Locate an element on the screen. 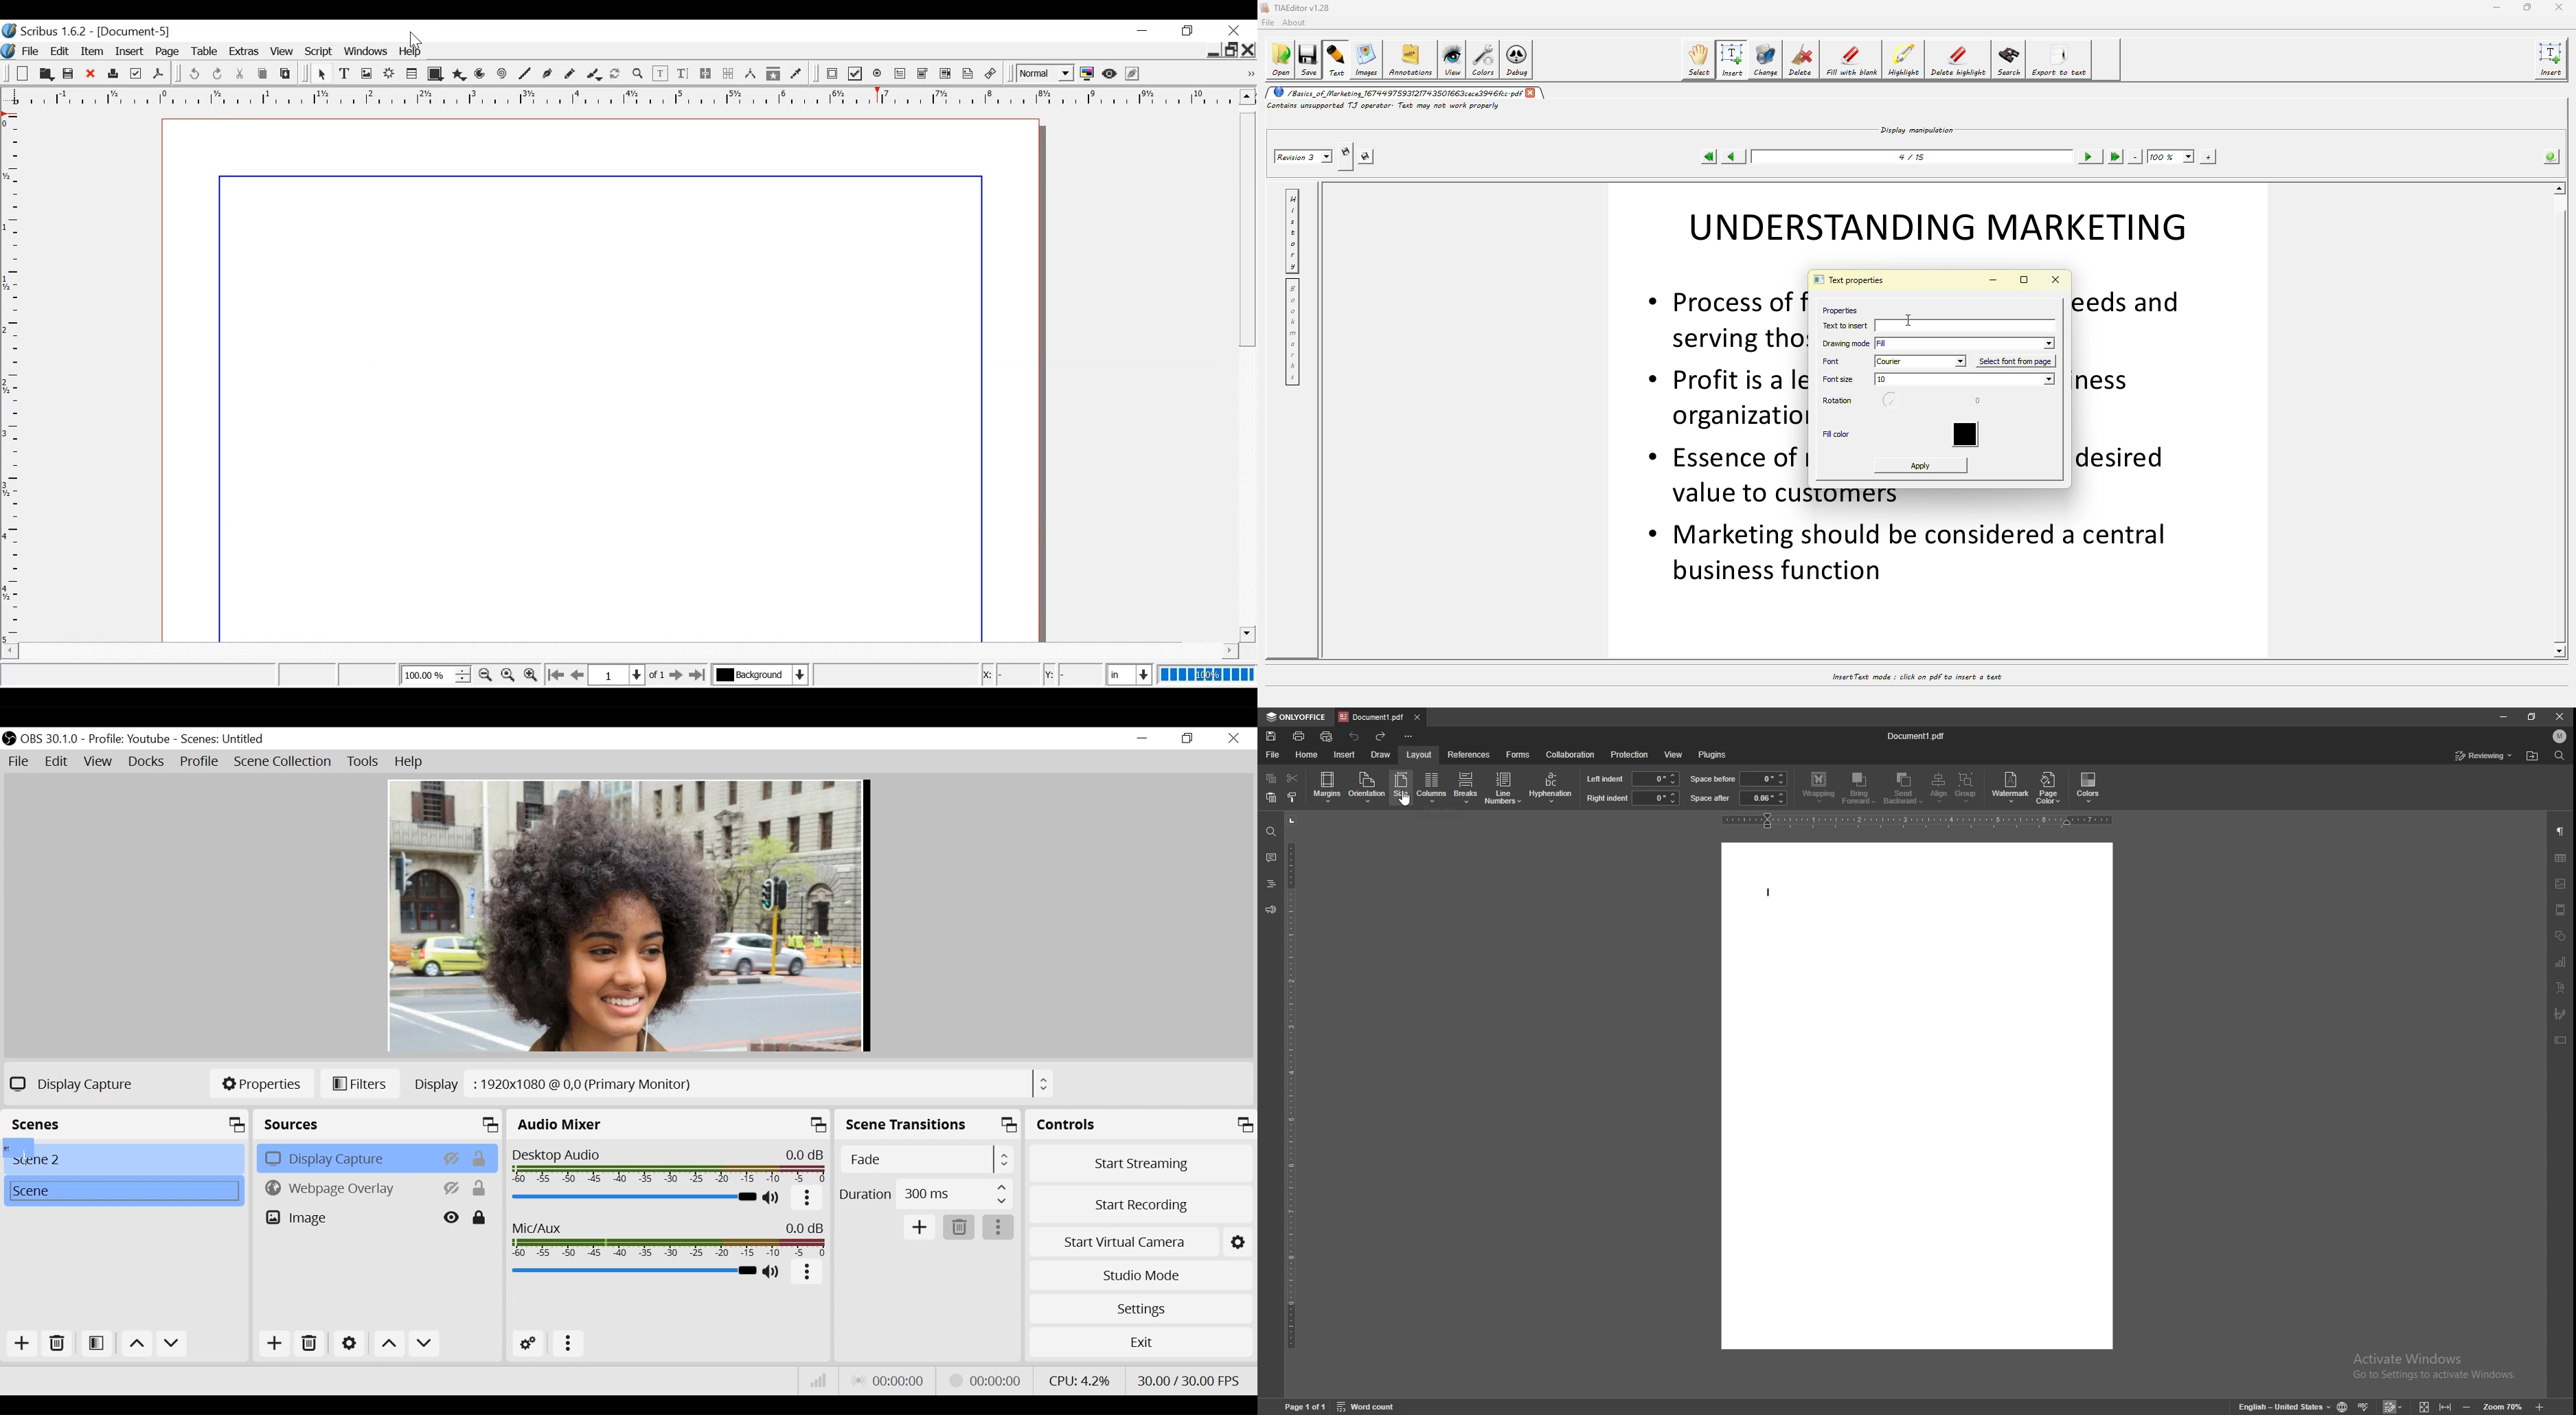  Close is located at coordinates (1249, 50).